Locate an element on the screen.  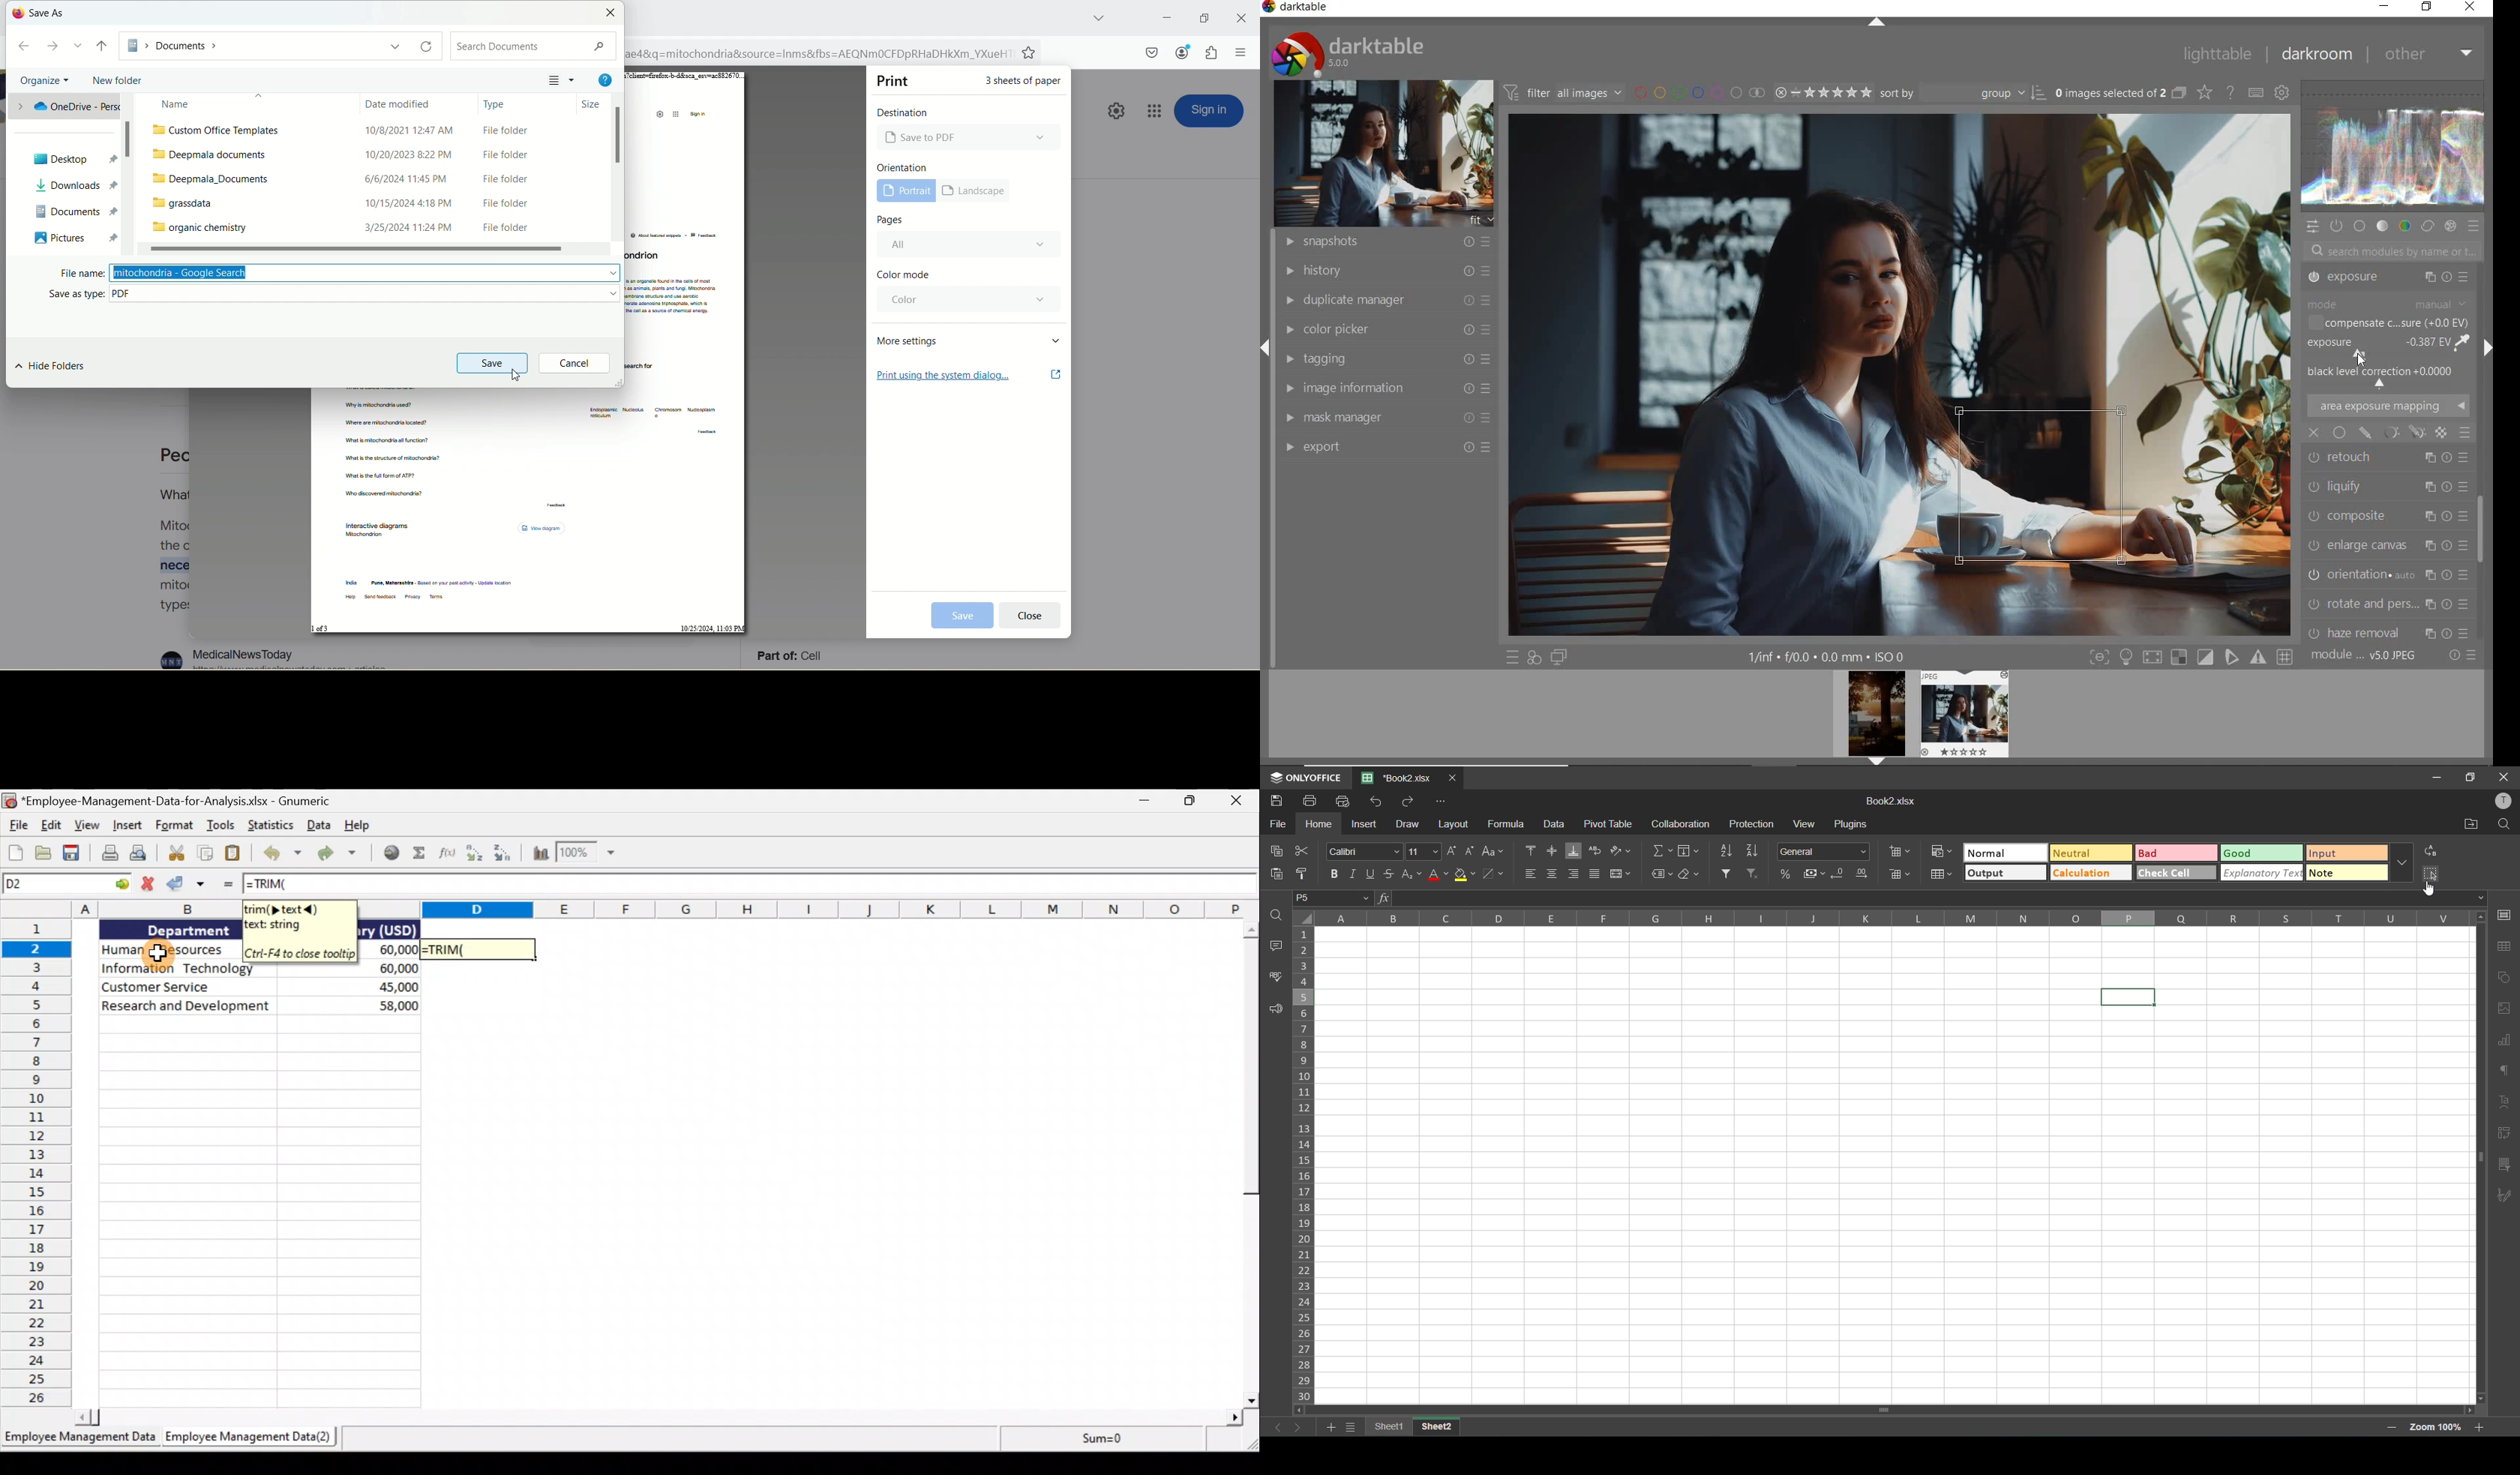
save is located at coordinates (493, 362).